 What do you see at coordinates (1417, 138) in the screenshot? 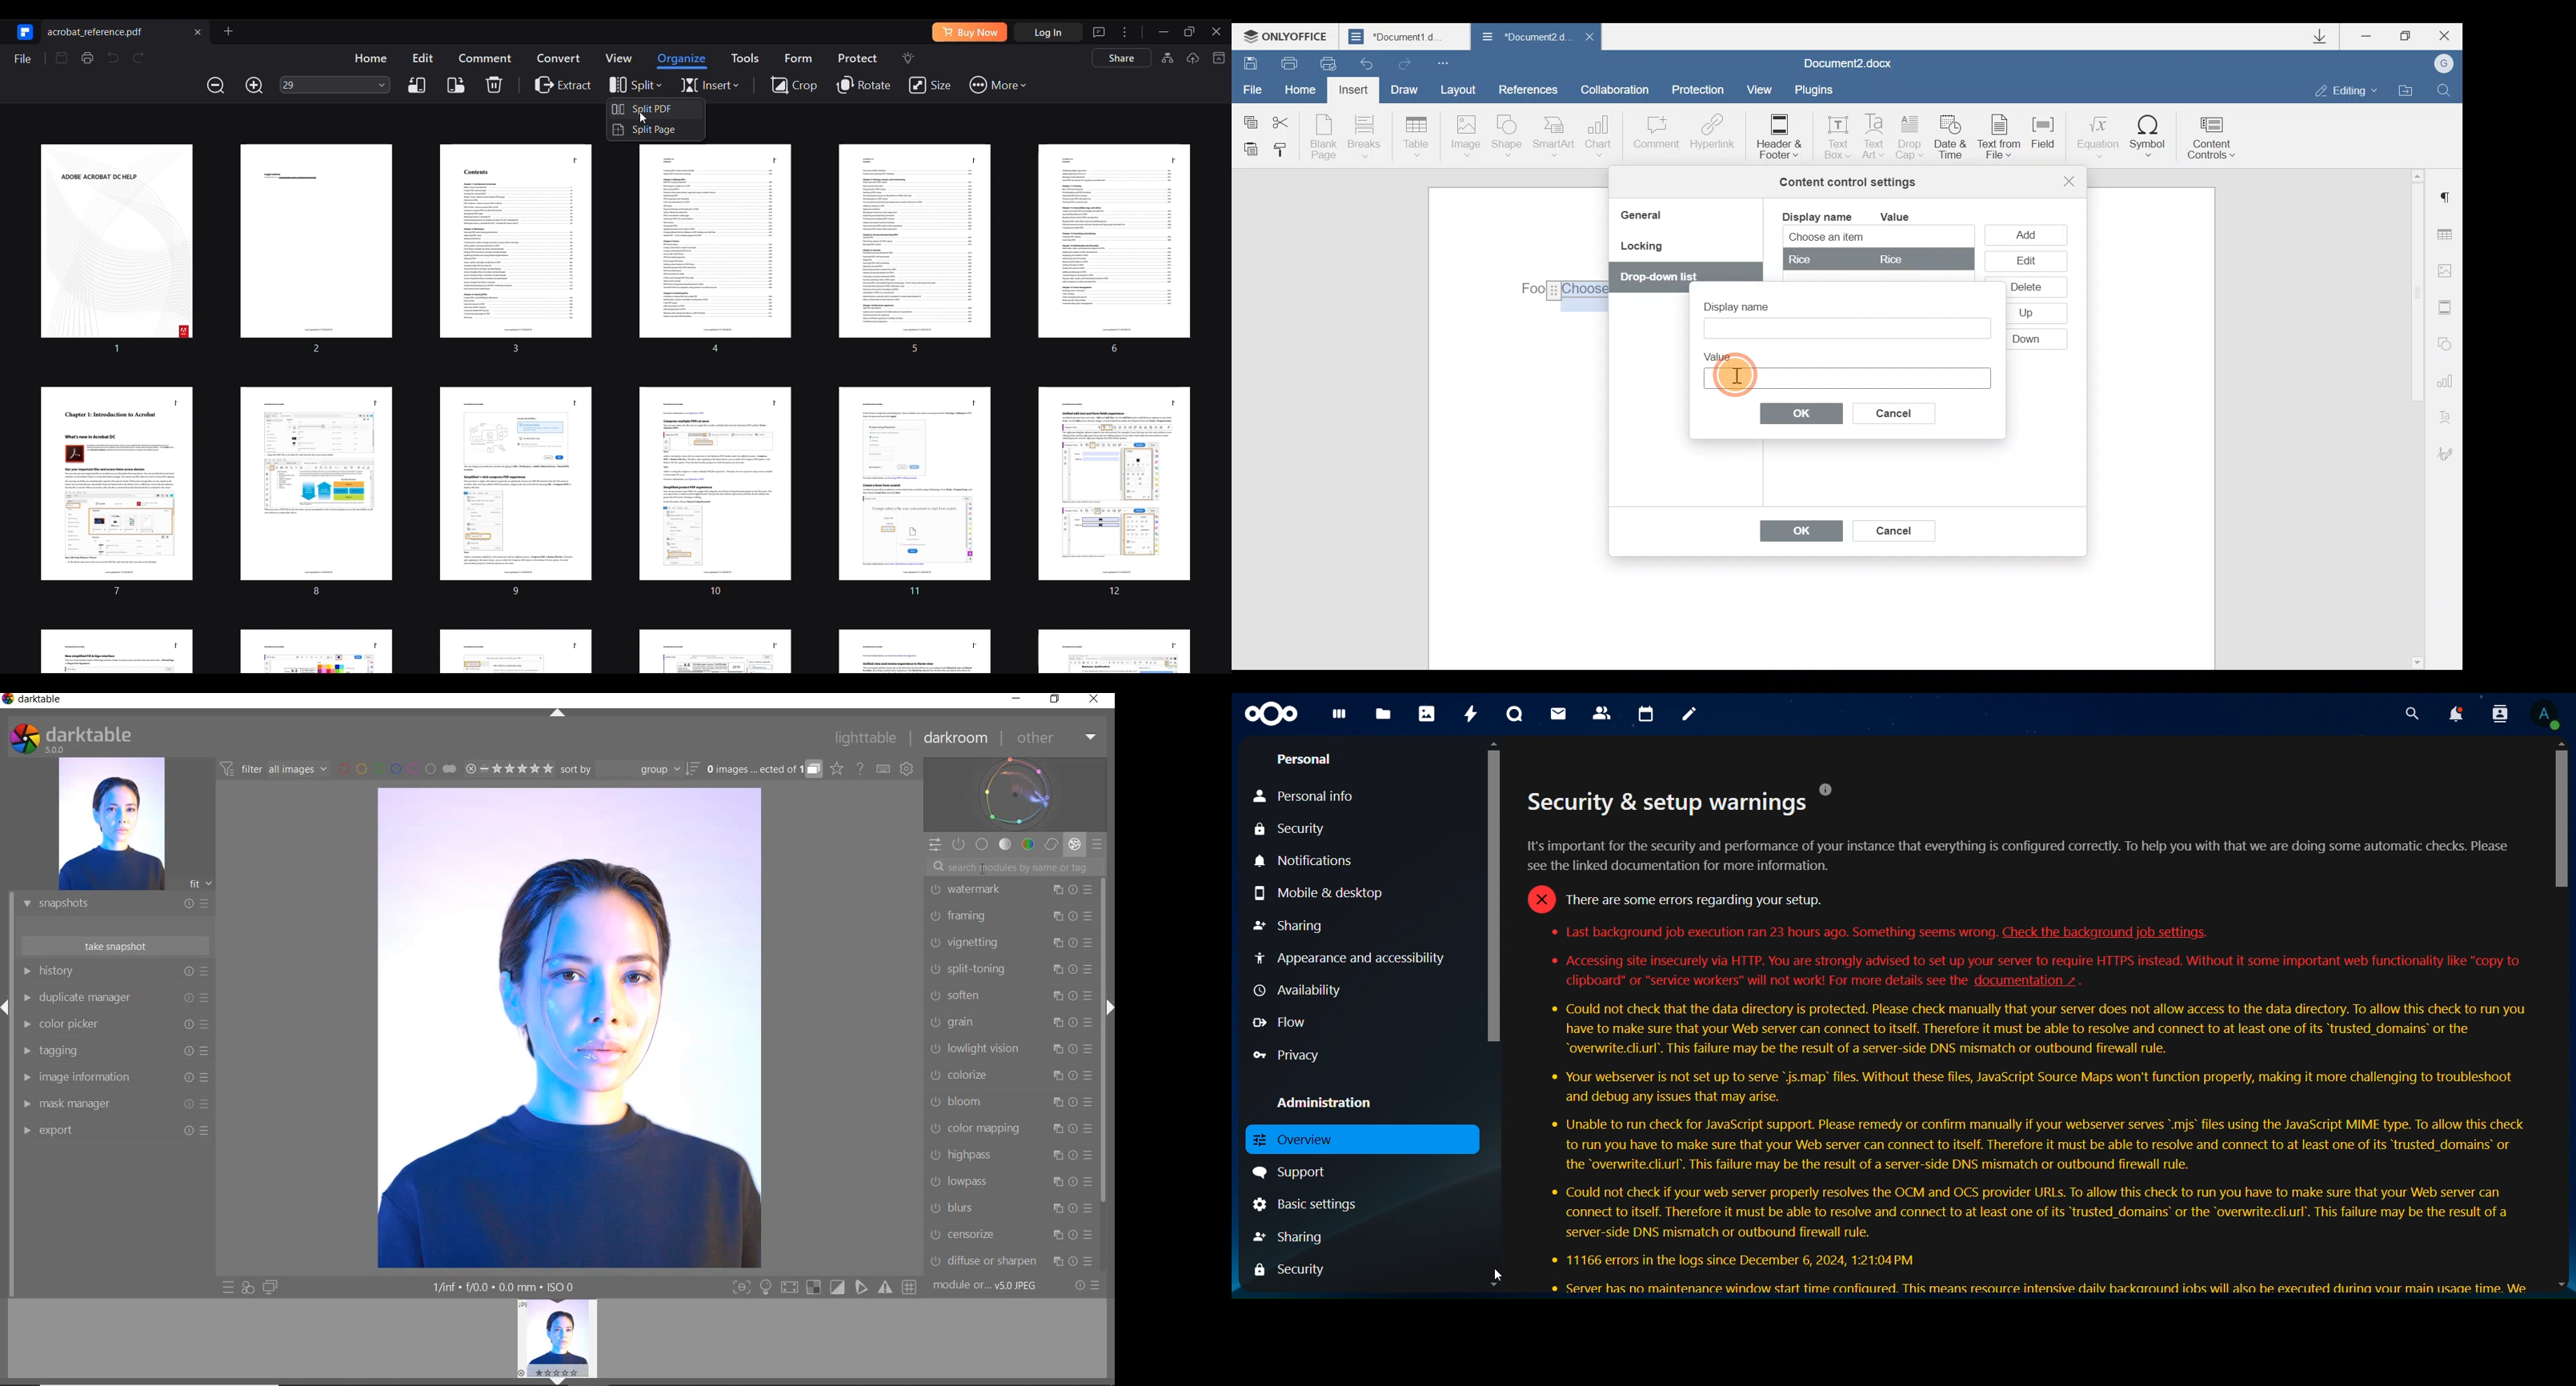
I see `Table` at bounding box center [1417, 138].